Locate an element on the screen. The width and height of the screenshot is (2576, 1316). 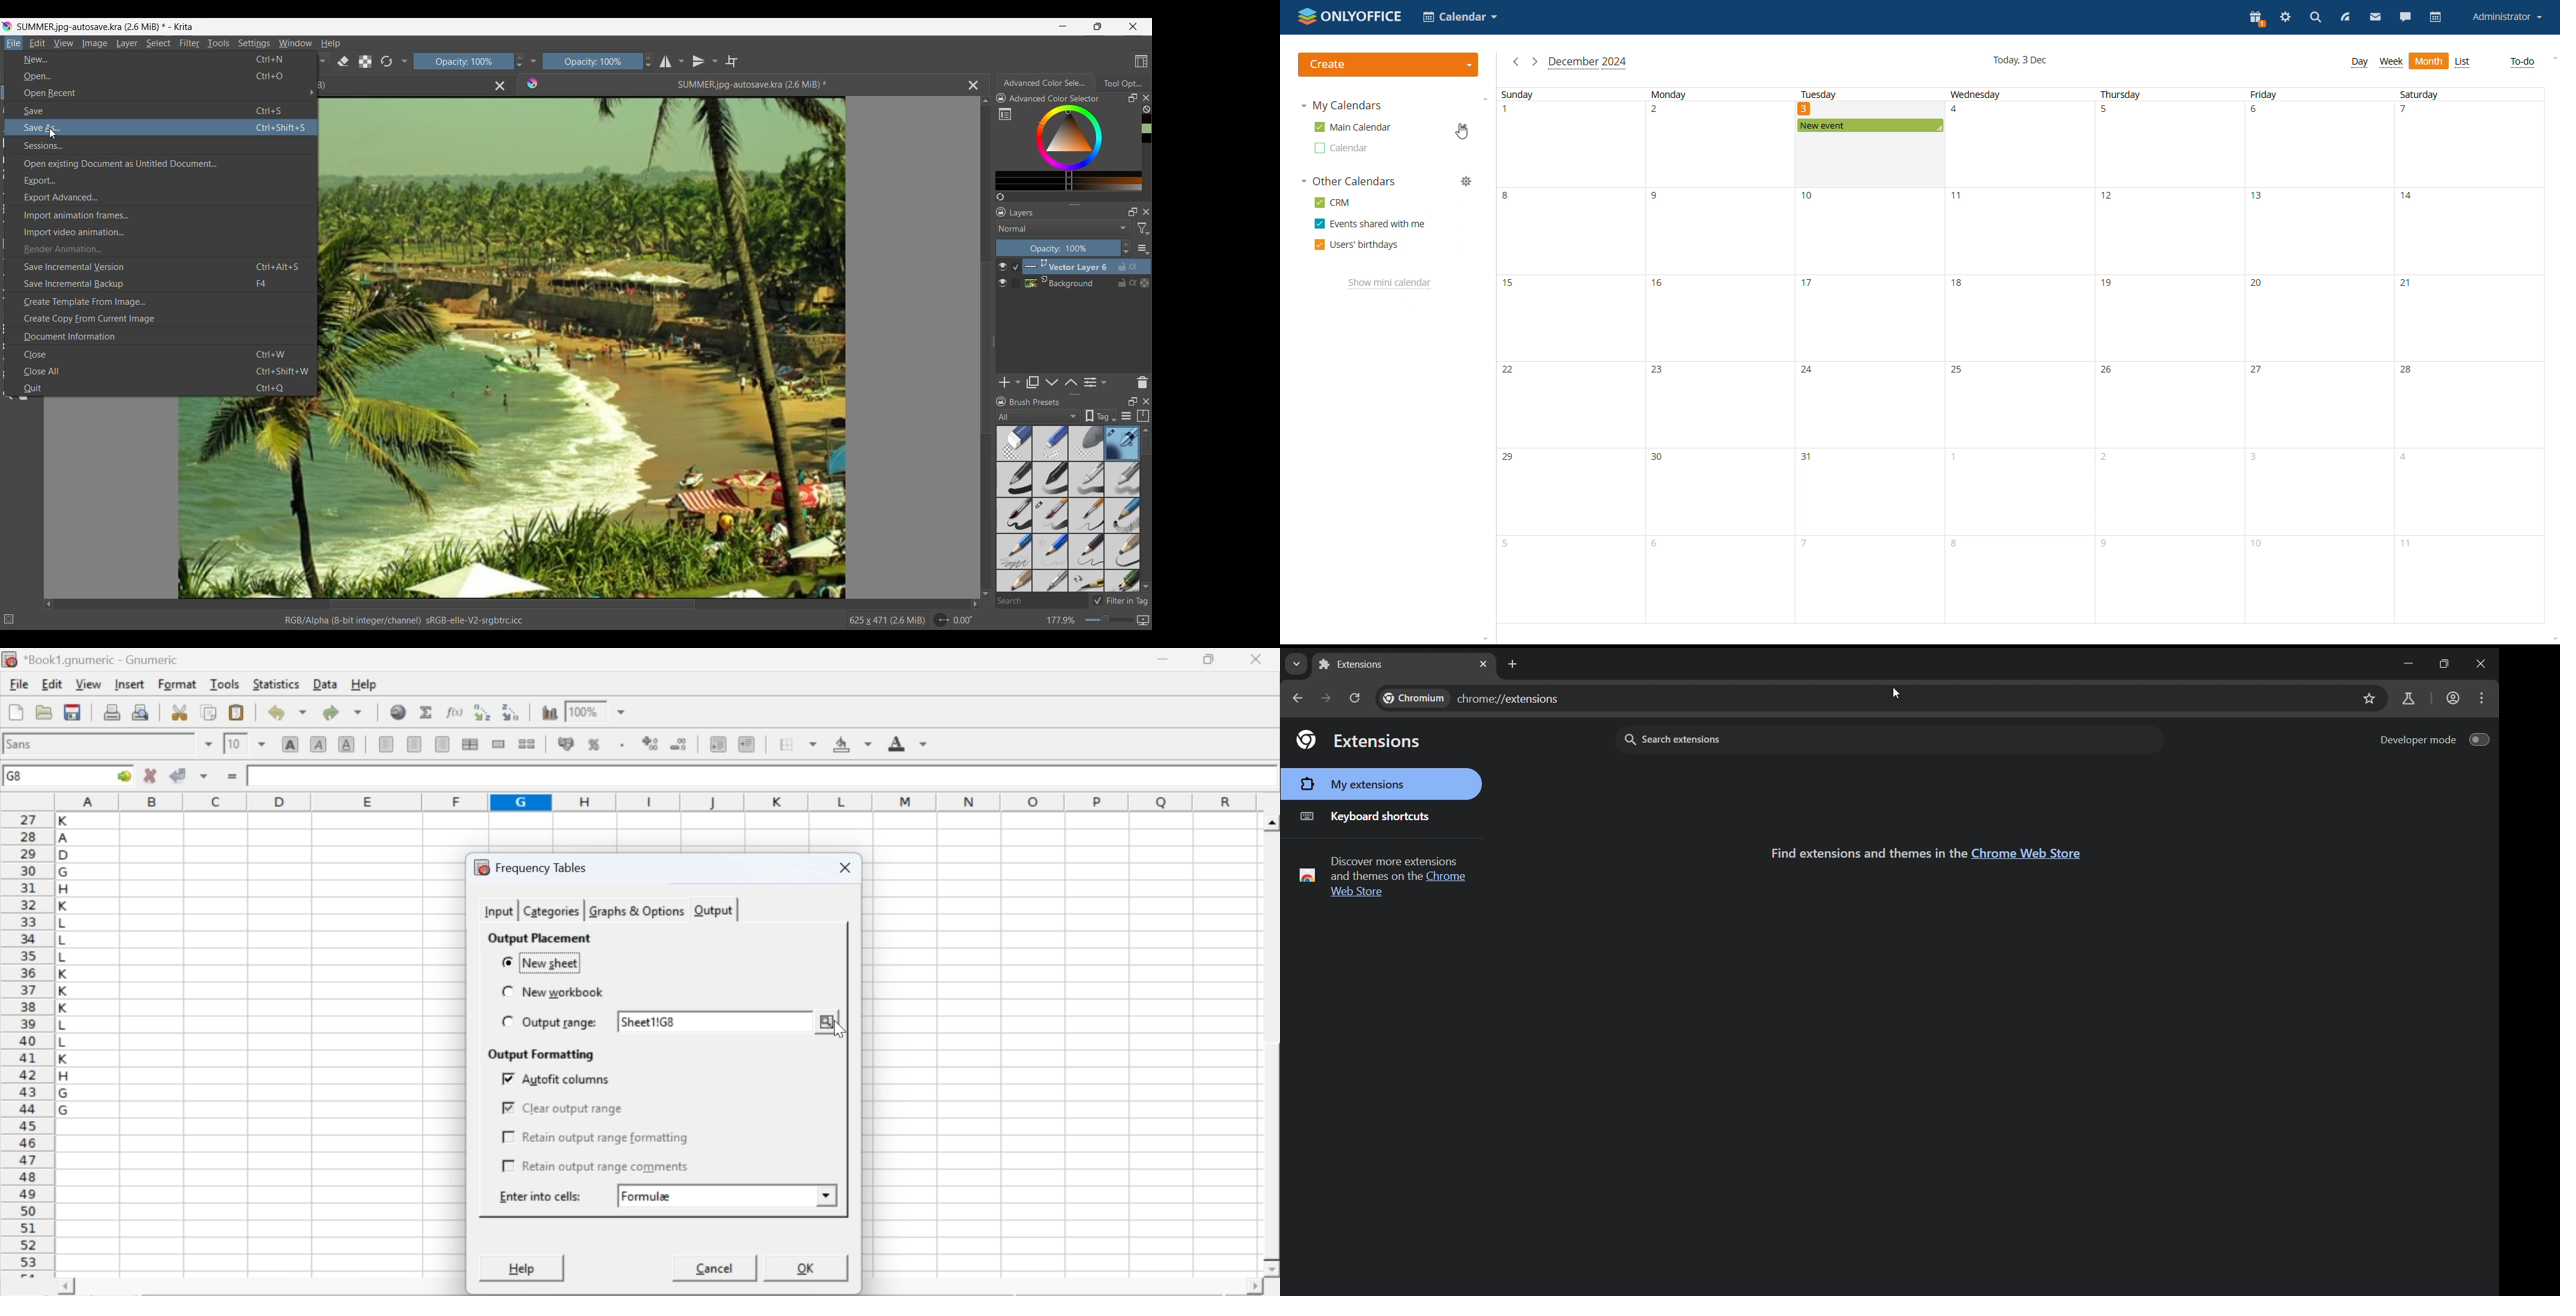
Select is located at coordinates (158, 43).